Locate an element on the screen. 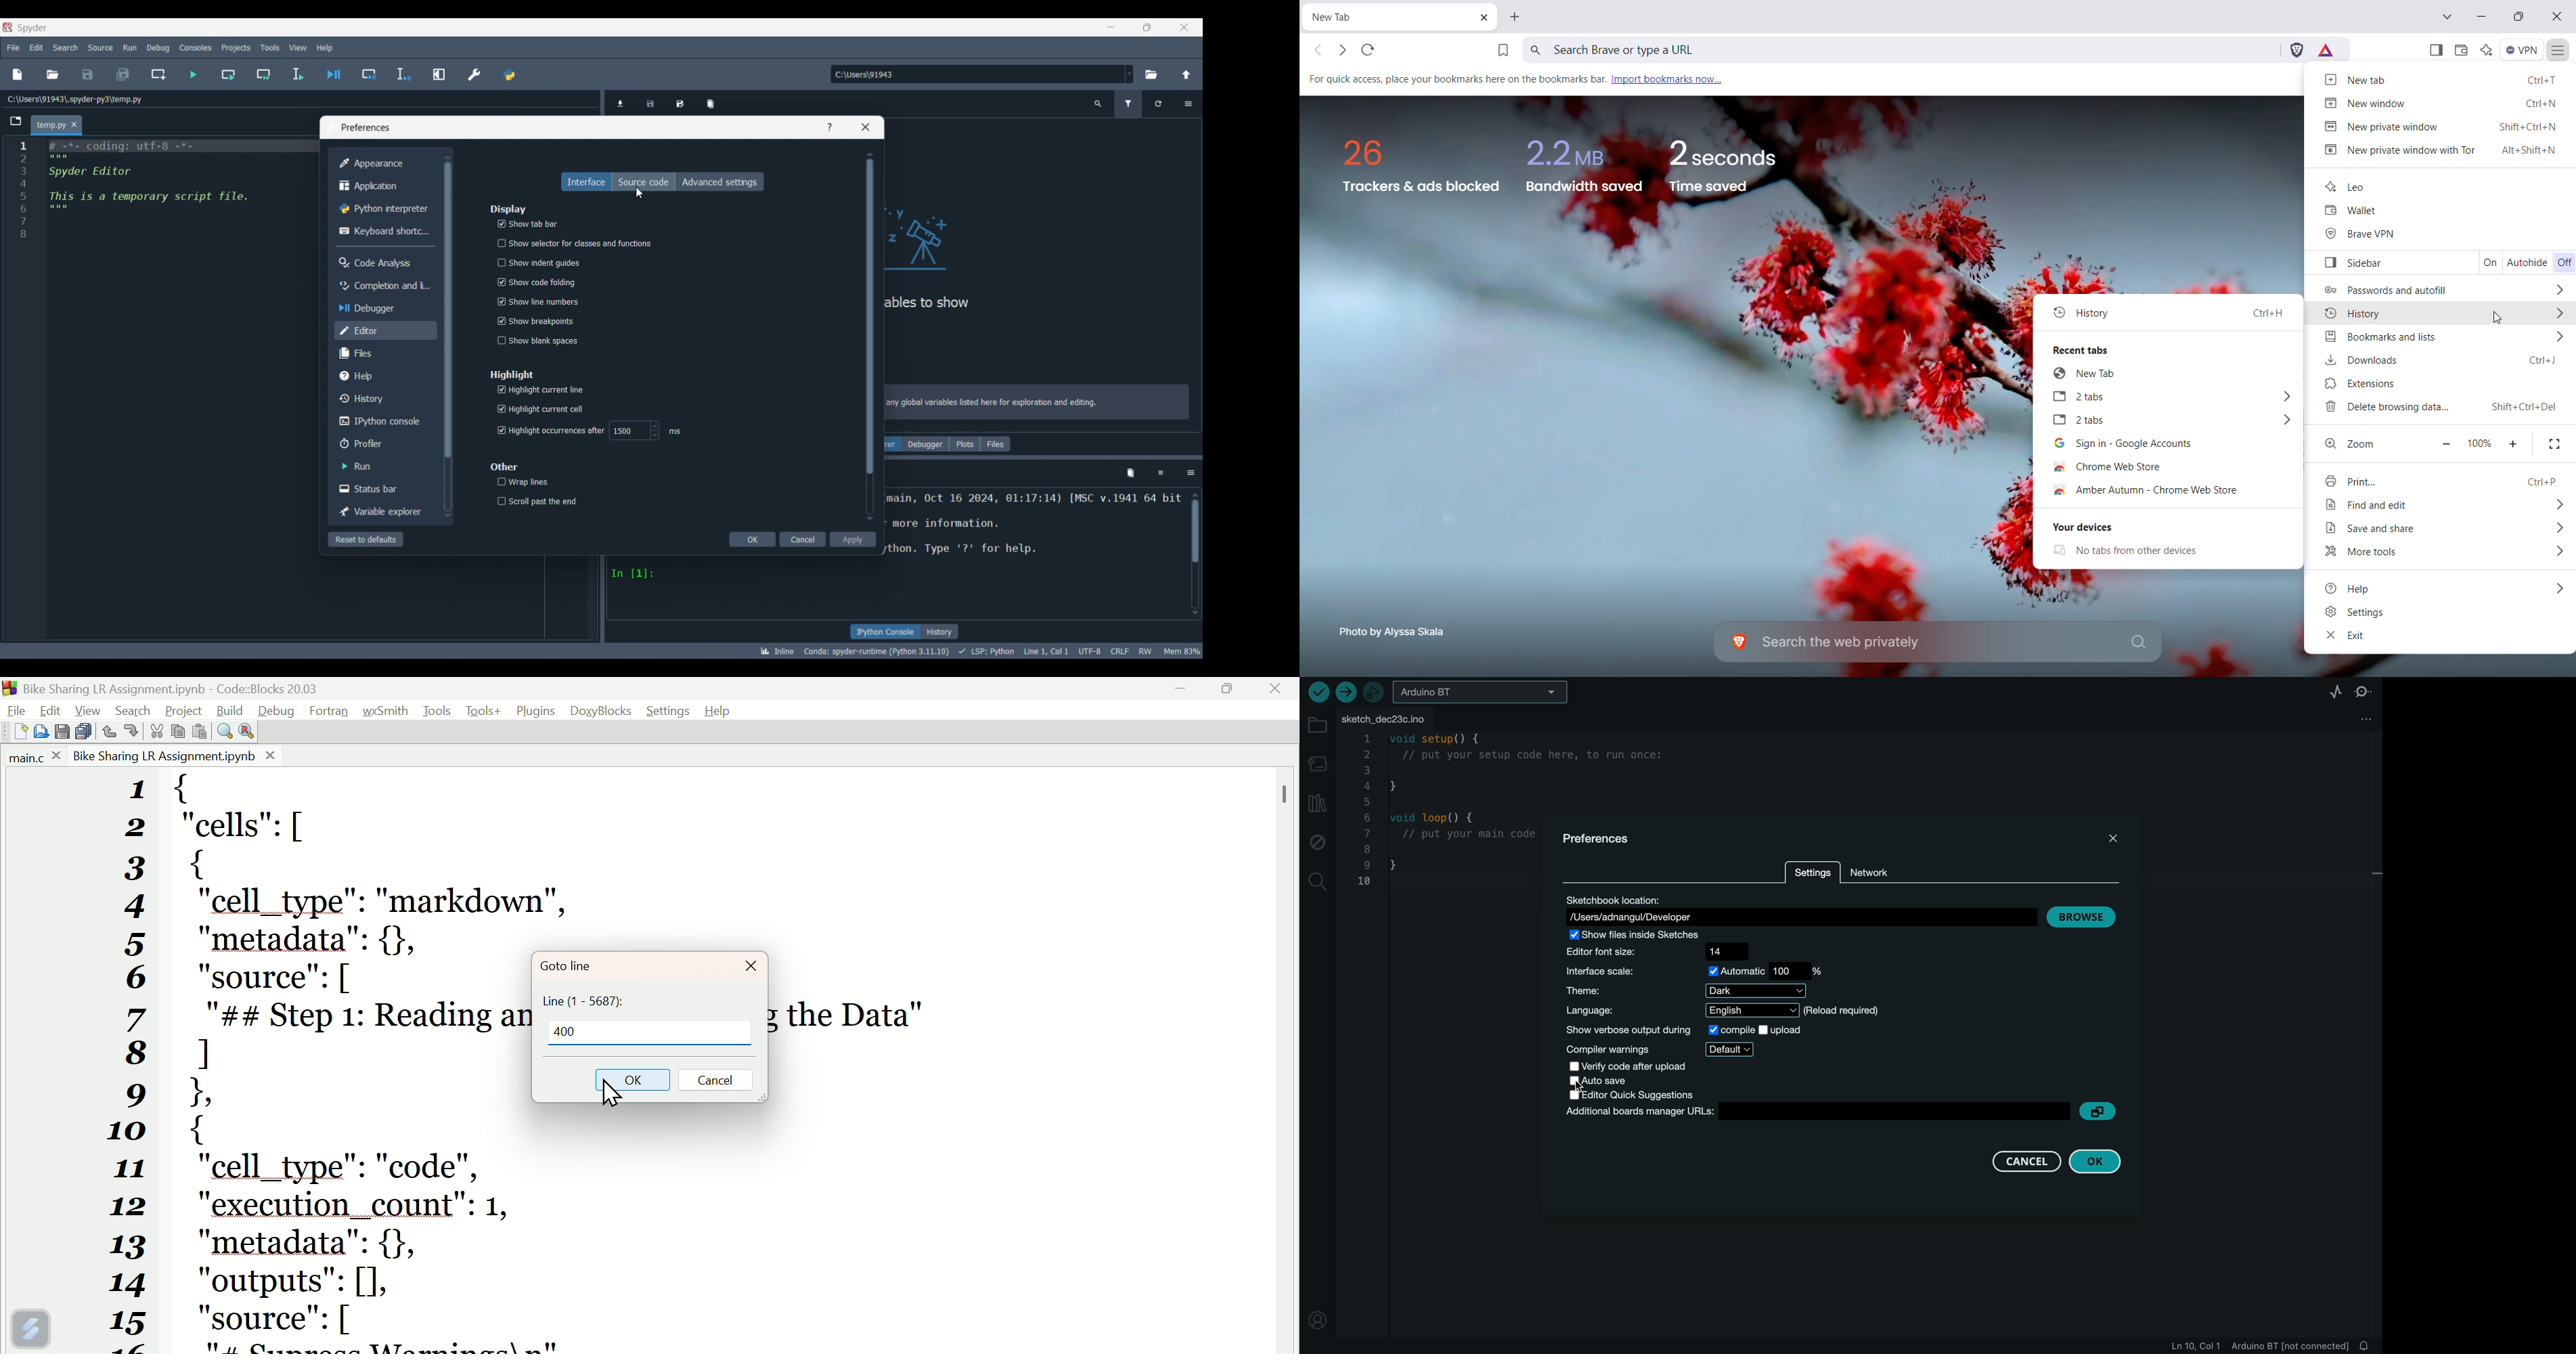 Image resolution: width=2576 pixels, height=1372 pixels. Close is located at coordinates (1276, 695).